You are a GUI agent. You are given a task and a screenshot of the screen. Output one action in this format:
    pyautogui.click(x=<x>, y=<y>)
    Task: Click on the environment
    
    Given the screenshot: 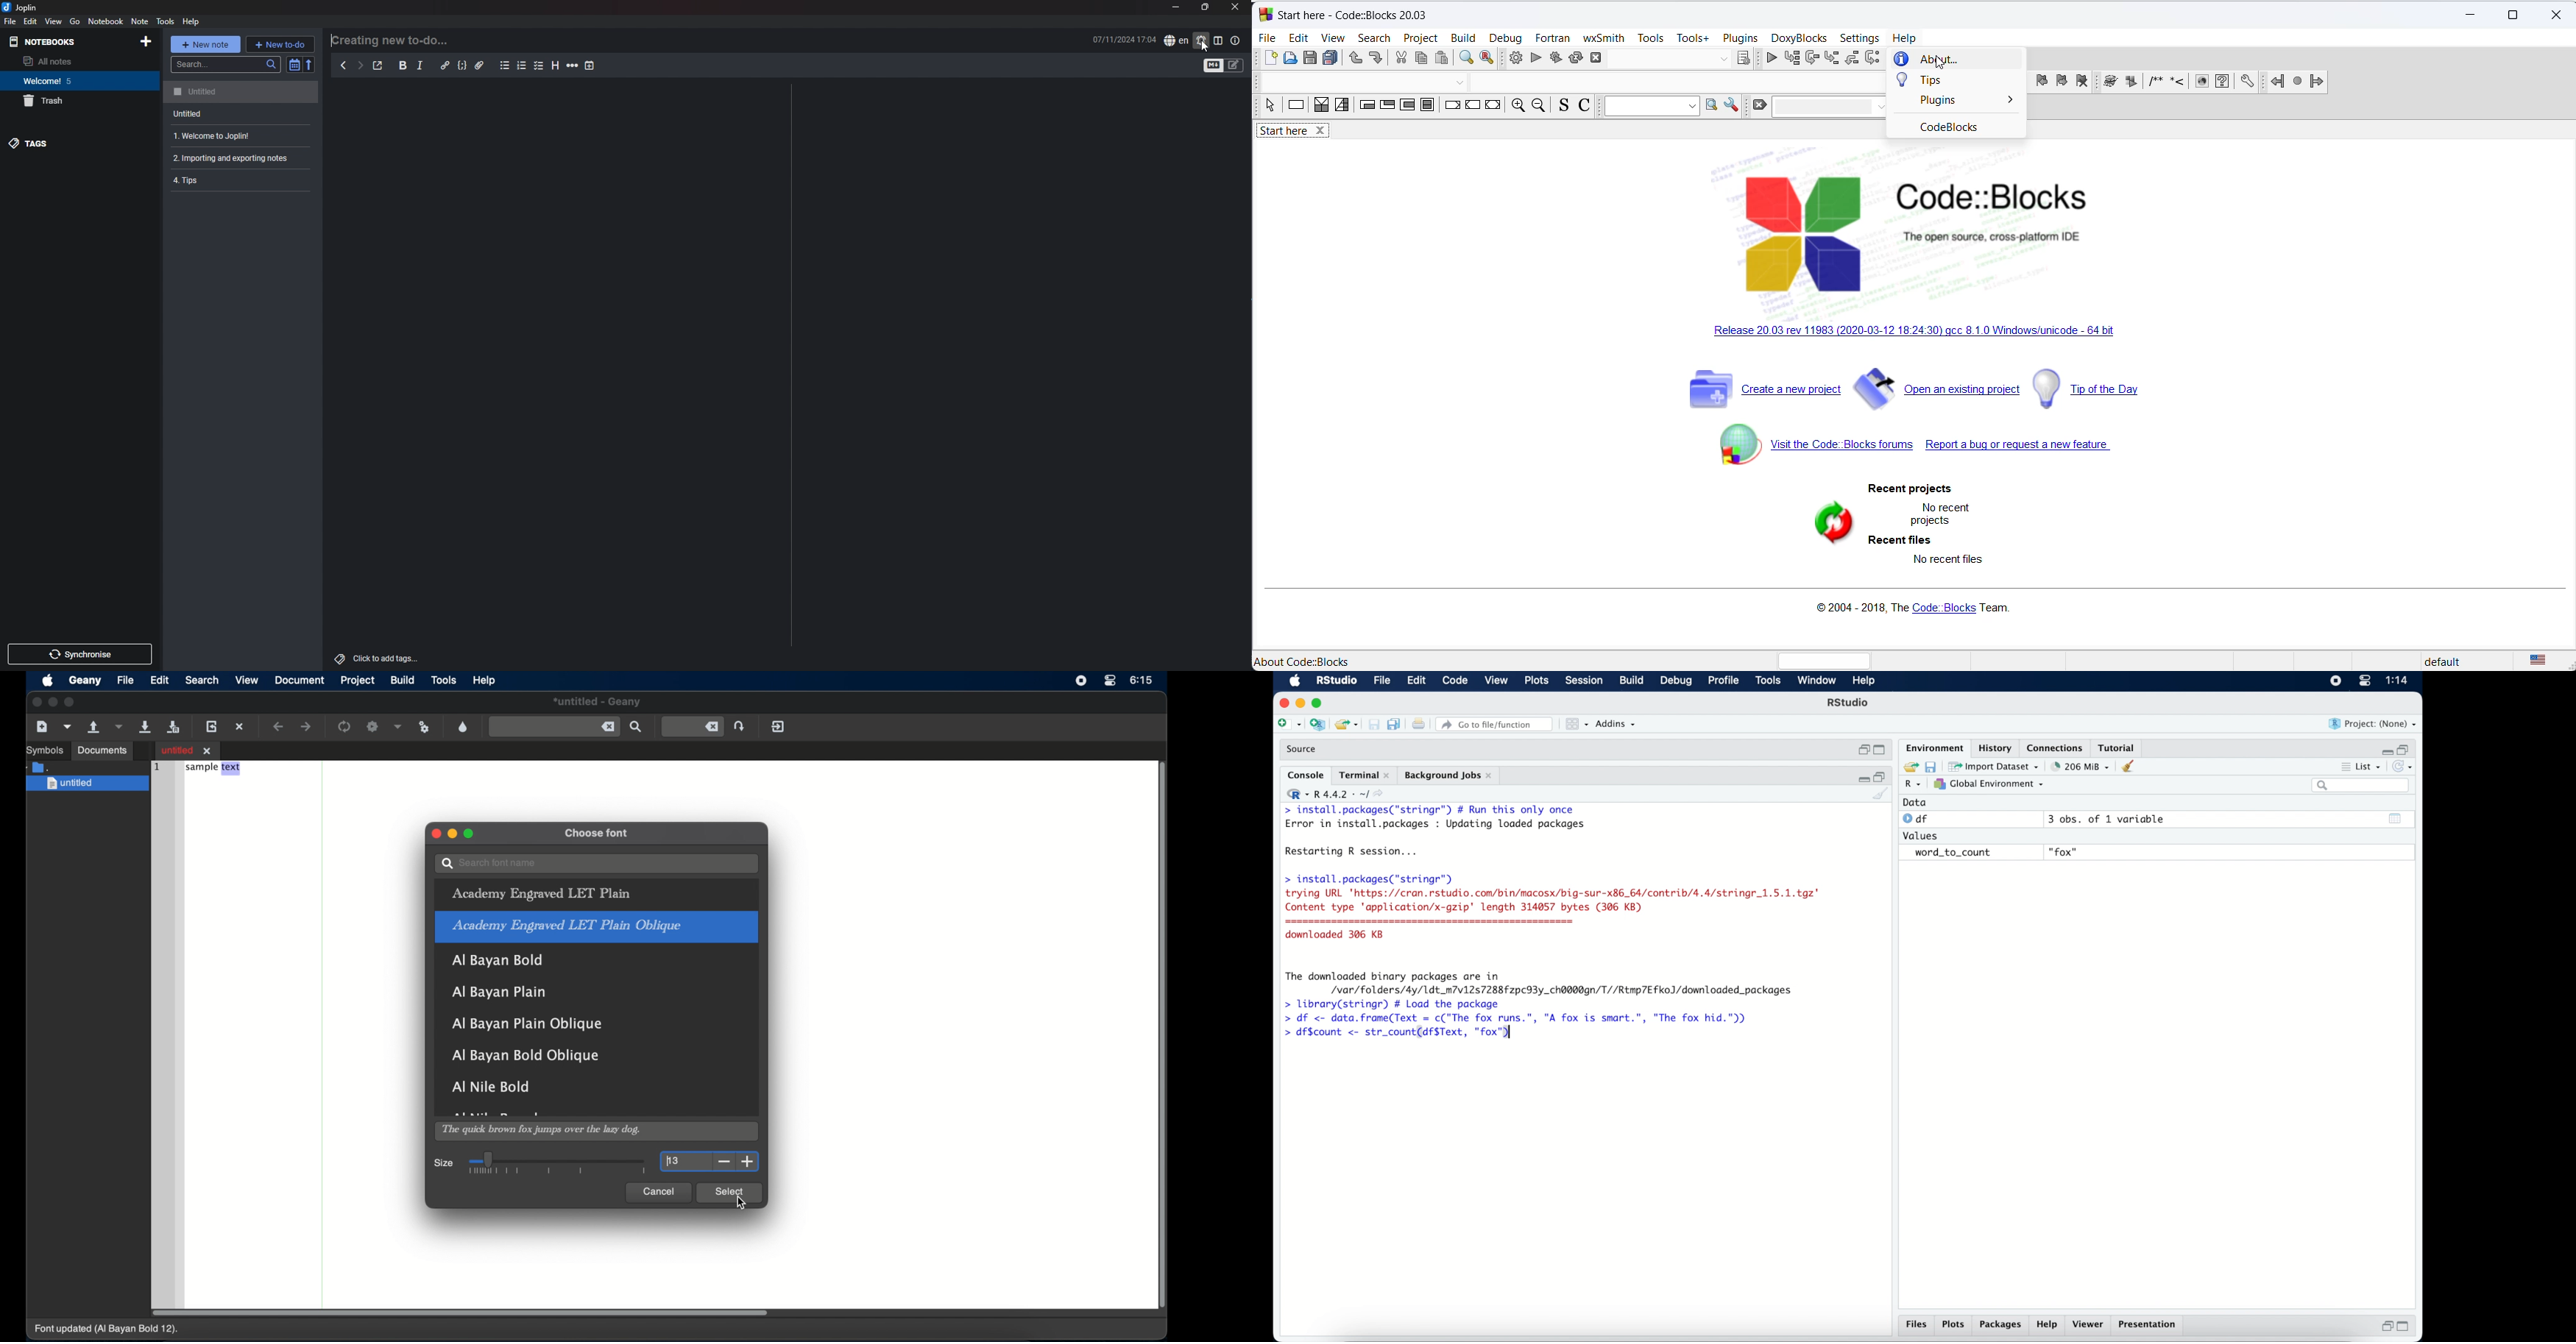 What is the action you would take?
    pyautogui.click(x=1934, y=747)
    